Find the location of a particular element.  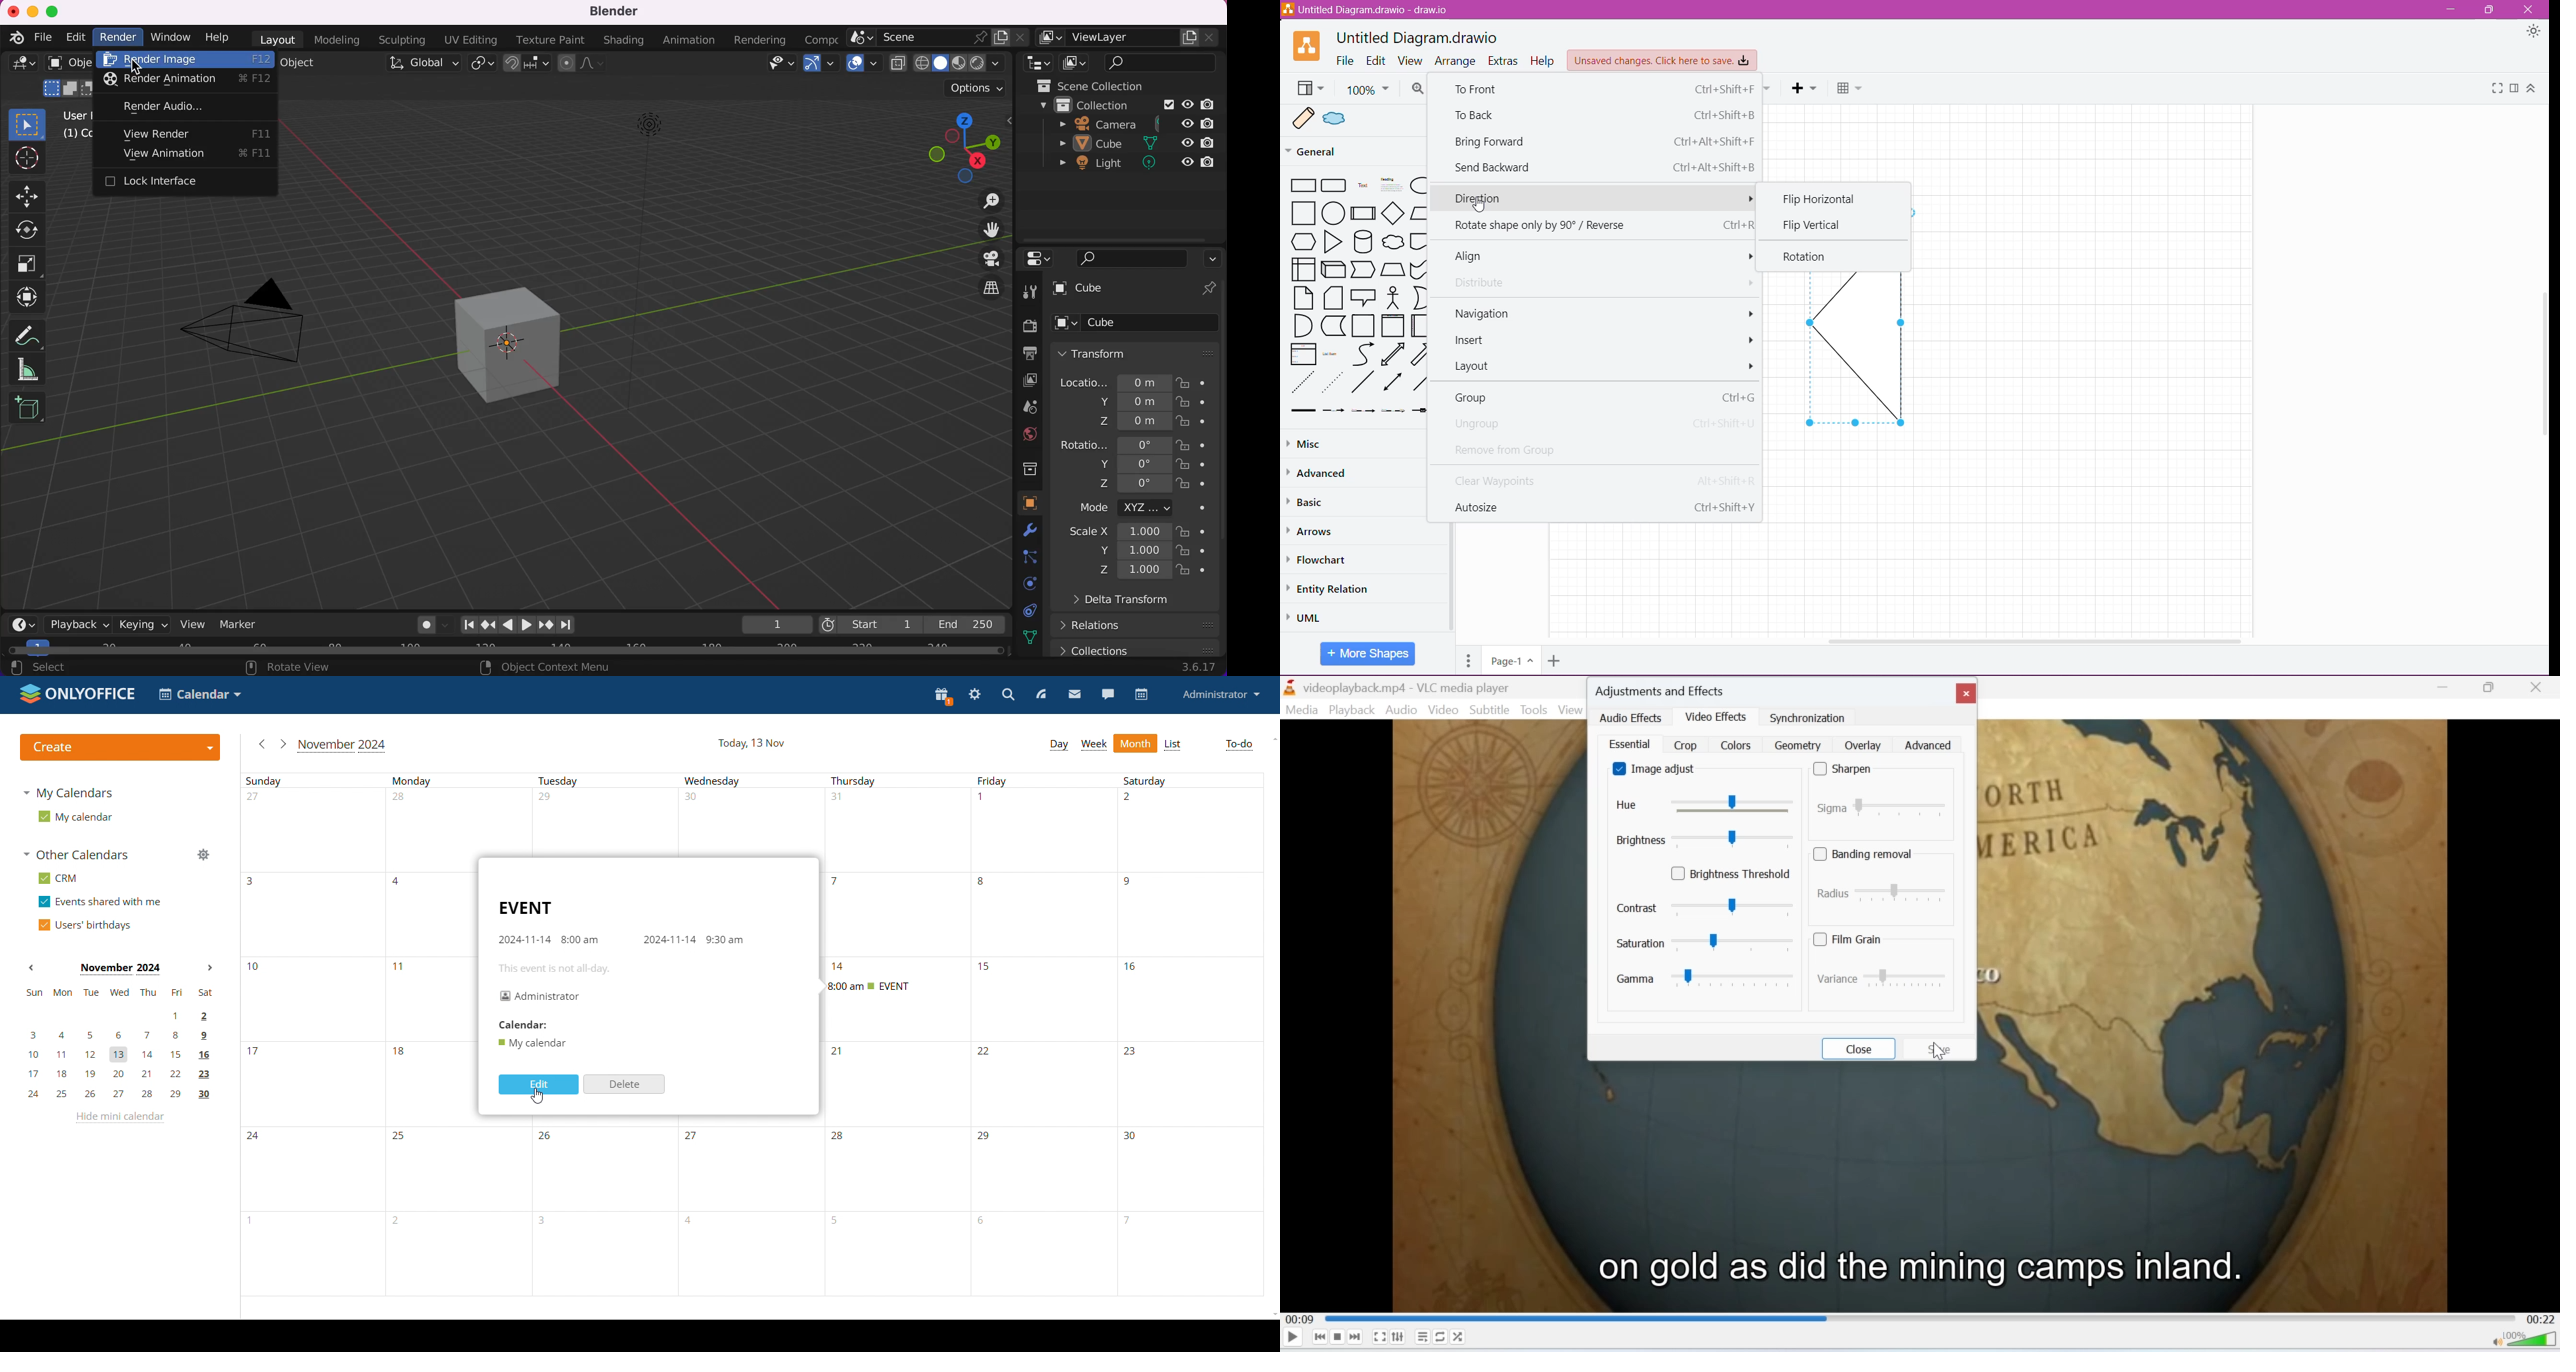

Waypoints is located at coordinates (1769, 89).